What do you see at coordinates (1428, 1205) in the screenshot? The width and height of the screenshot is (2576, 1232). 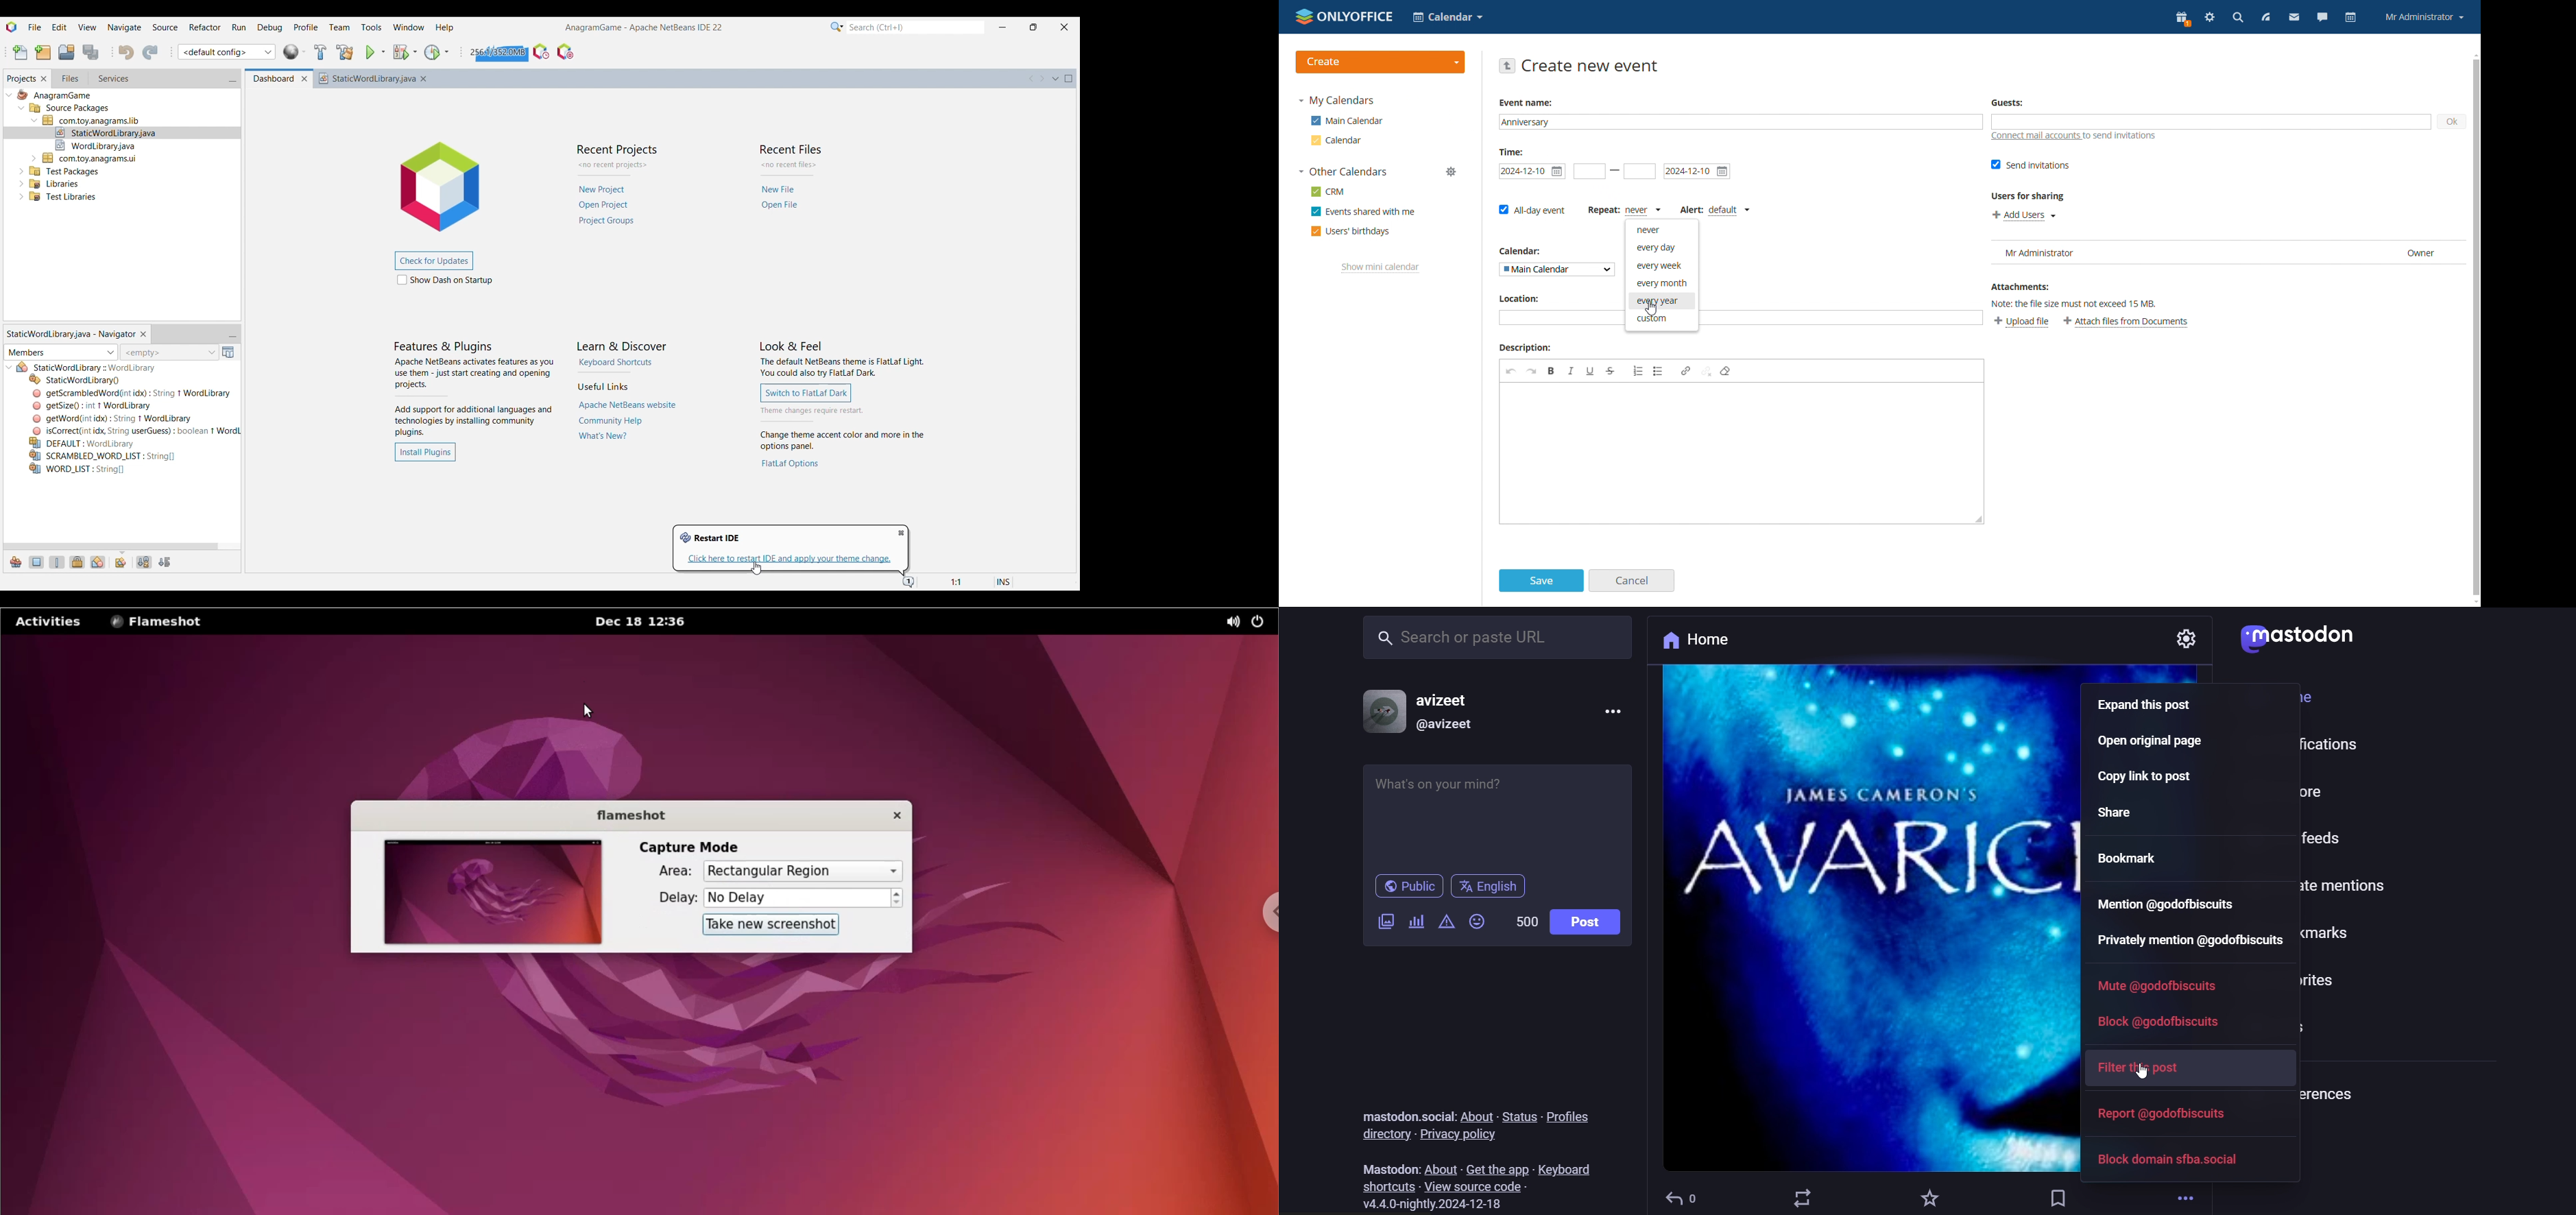 I see `version` at bounding box center [1428, 1205].